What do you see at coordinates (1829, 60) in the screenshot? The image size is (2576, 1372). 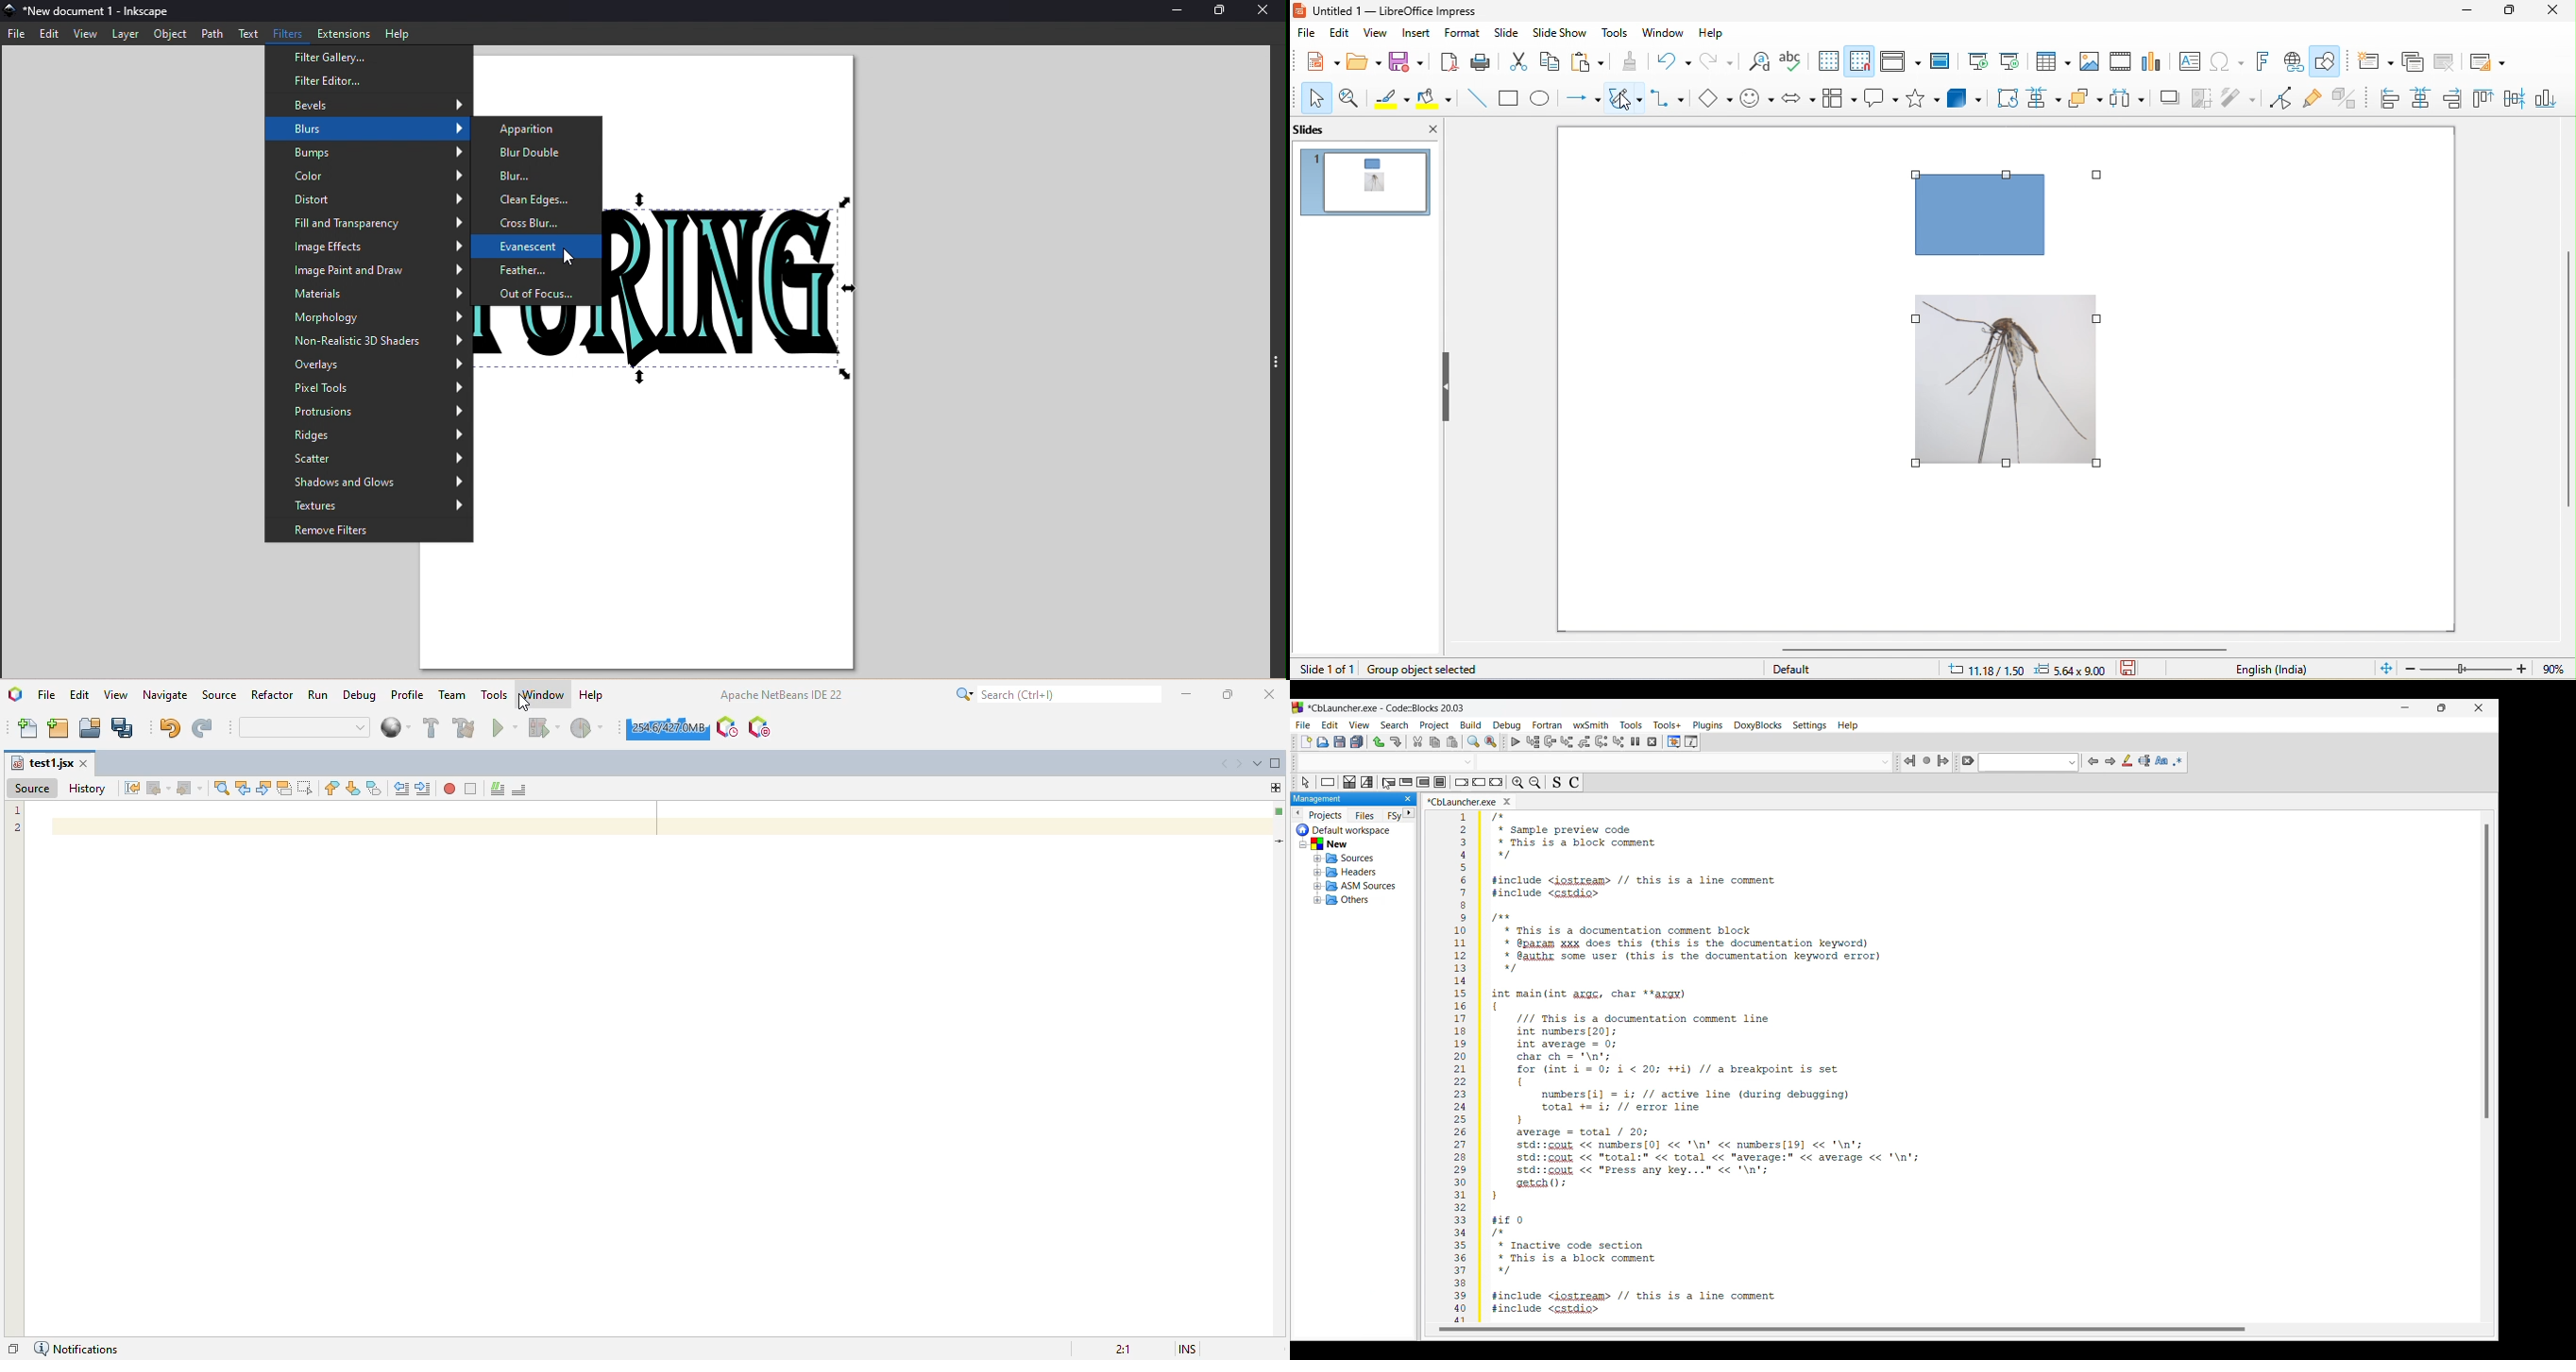 I see `display grid` at bounding box center [1829, 60].